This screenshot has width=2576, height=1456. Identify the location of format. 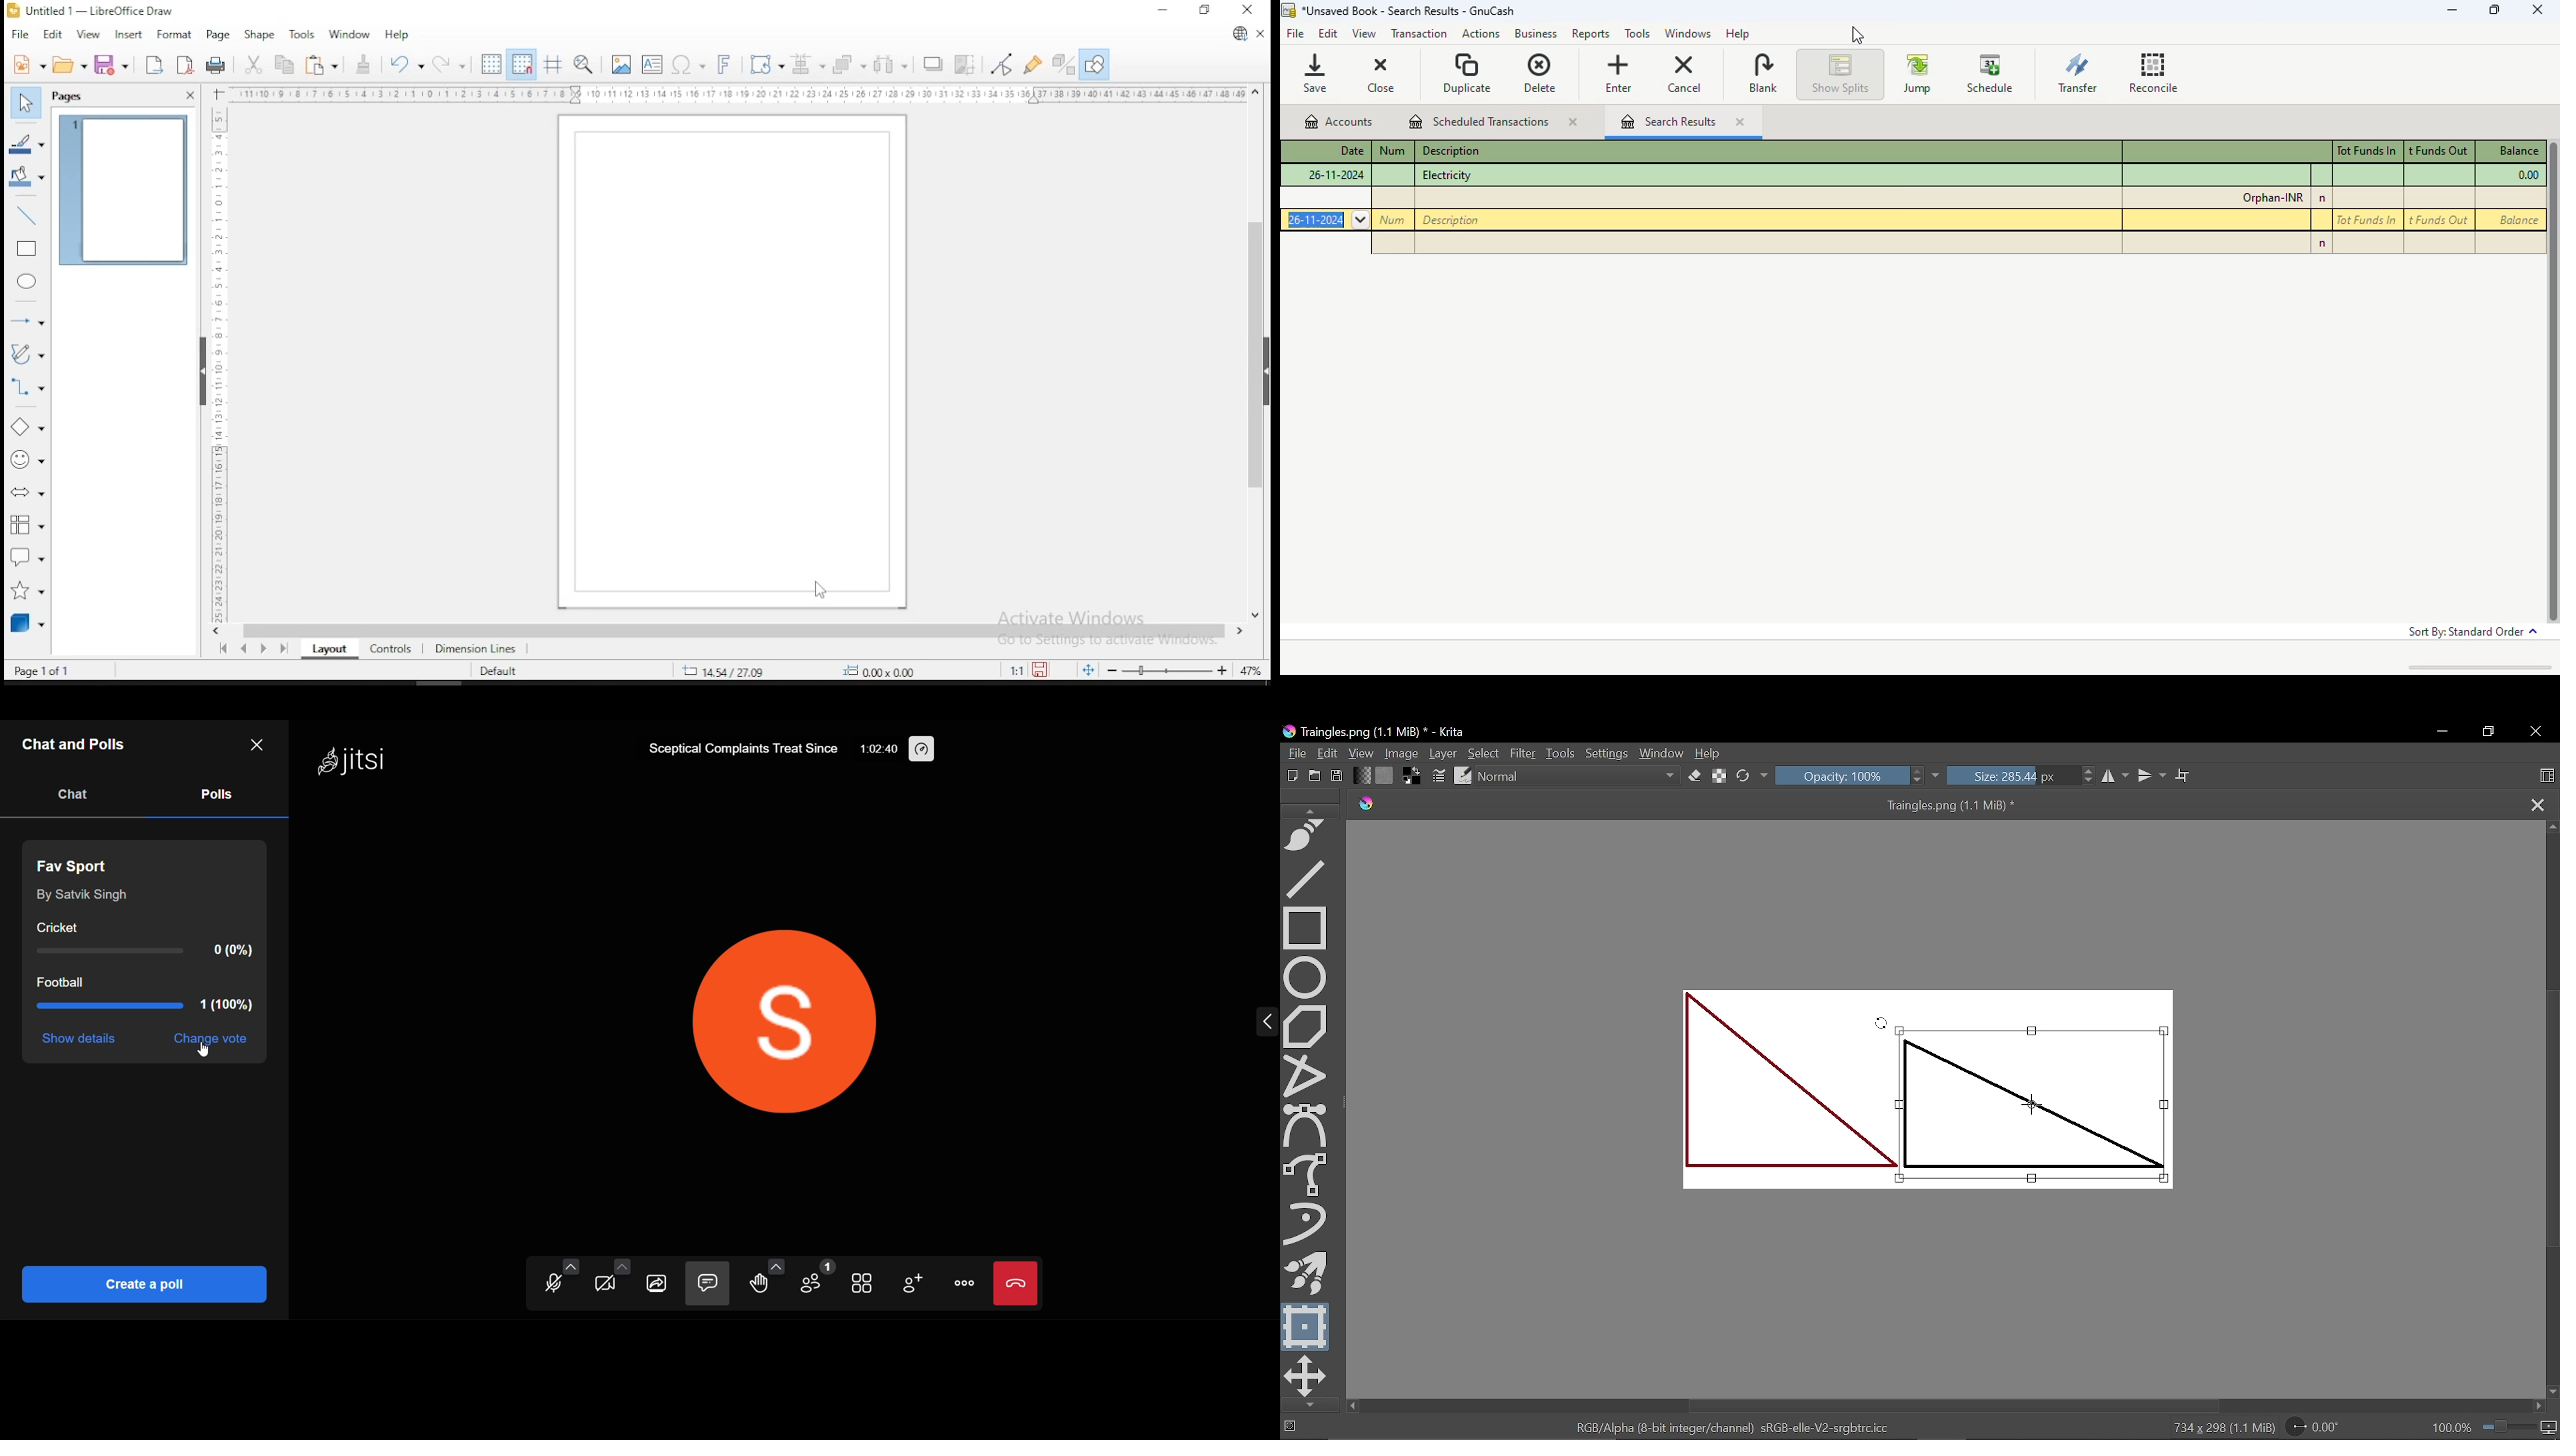
(175, 36).